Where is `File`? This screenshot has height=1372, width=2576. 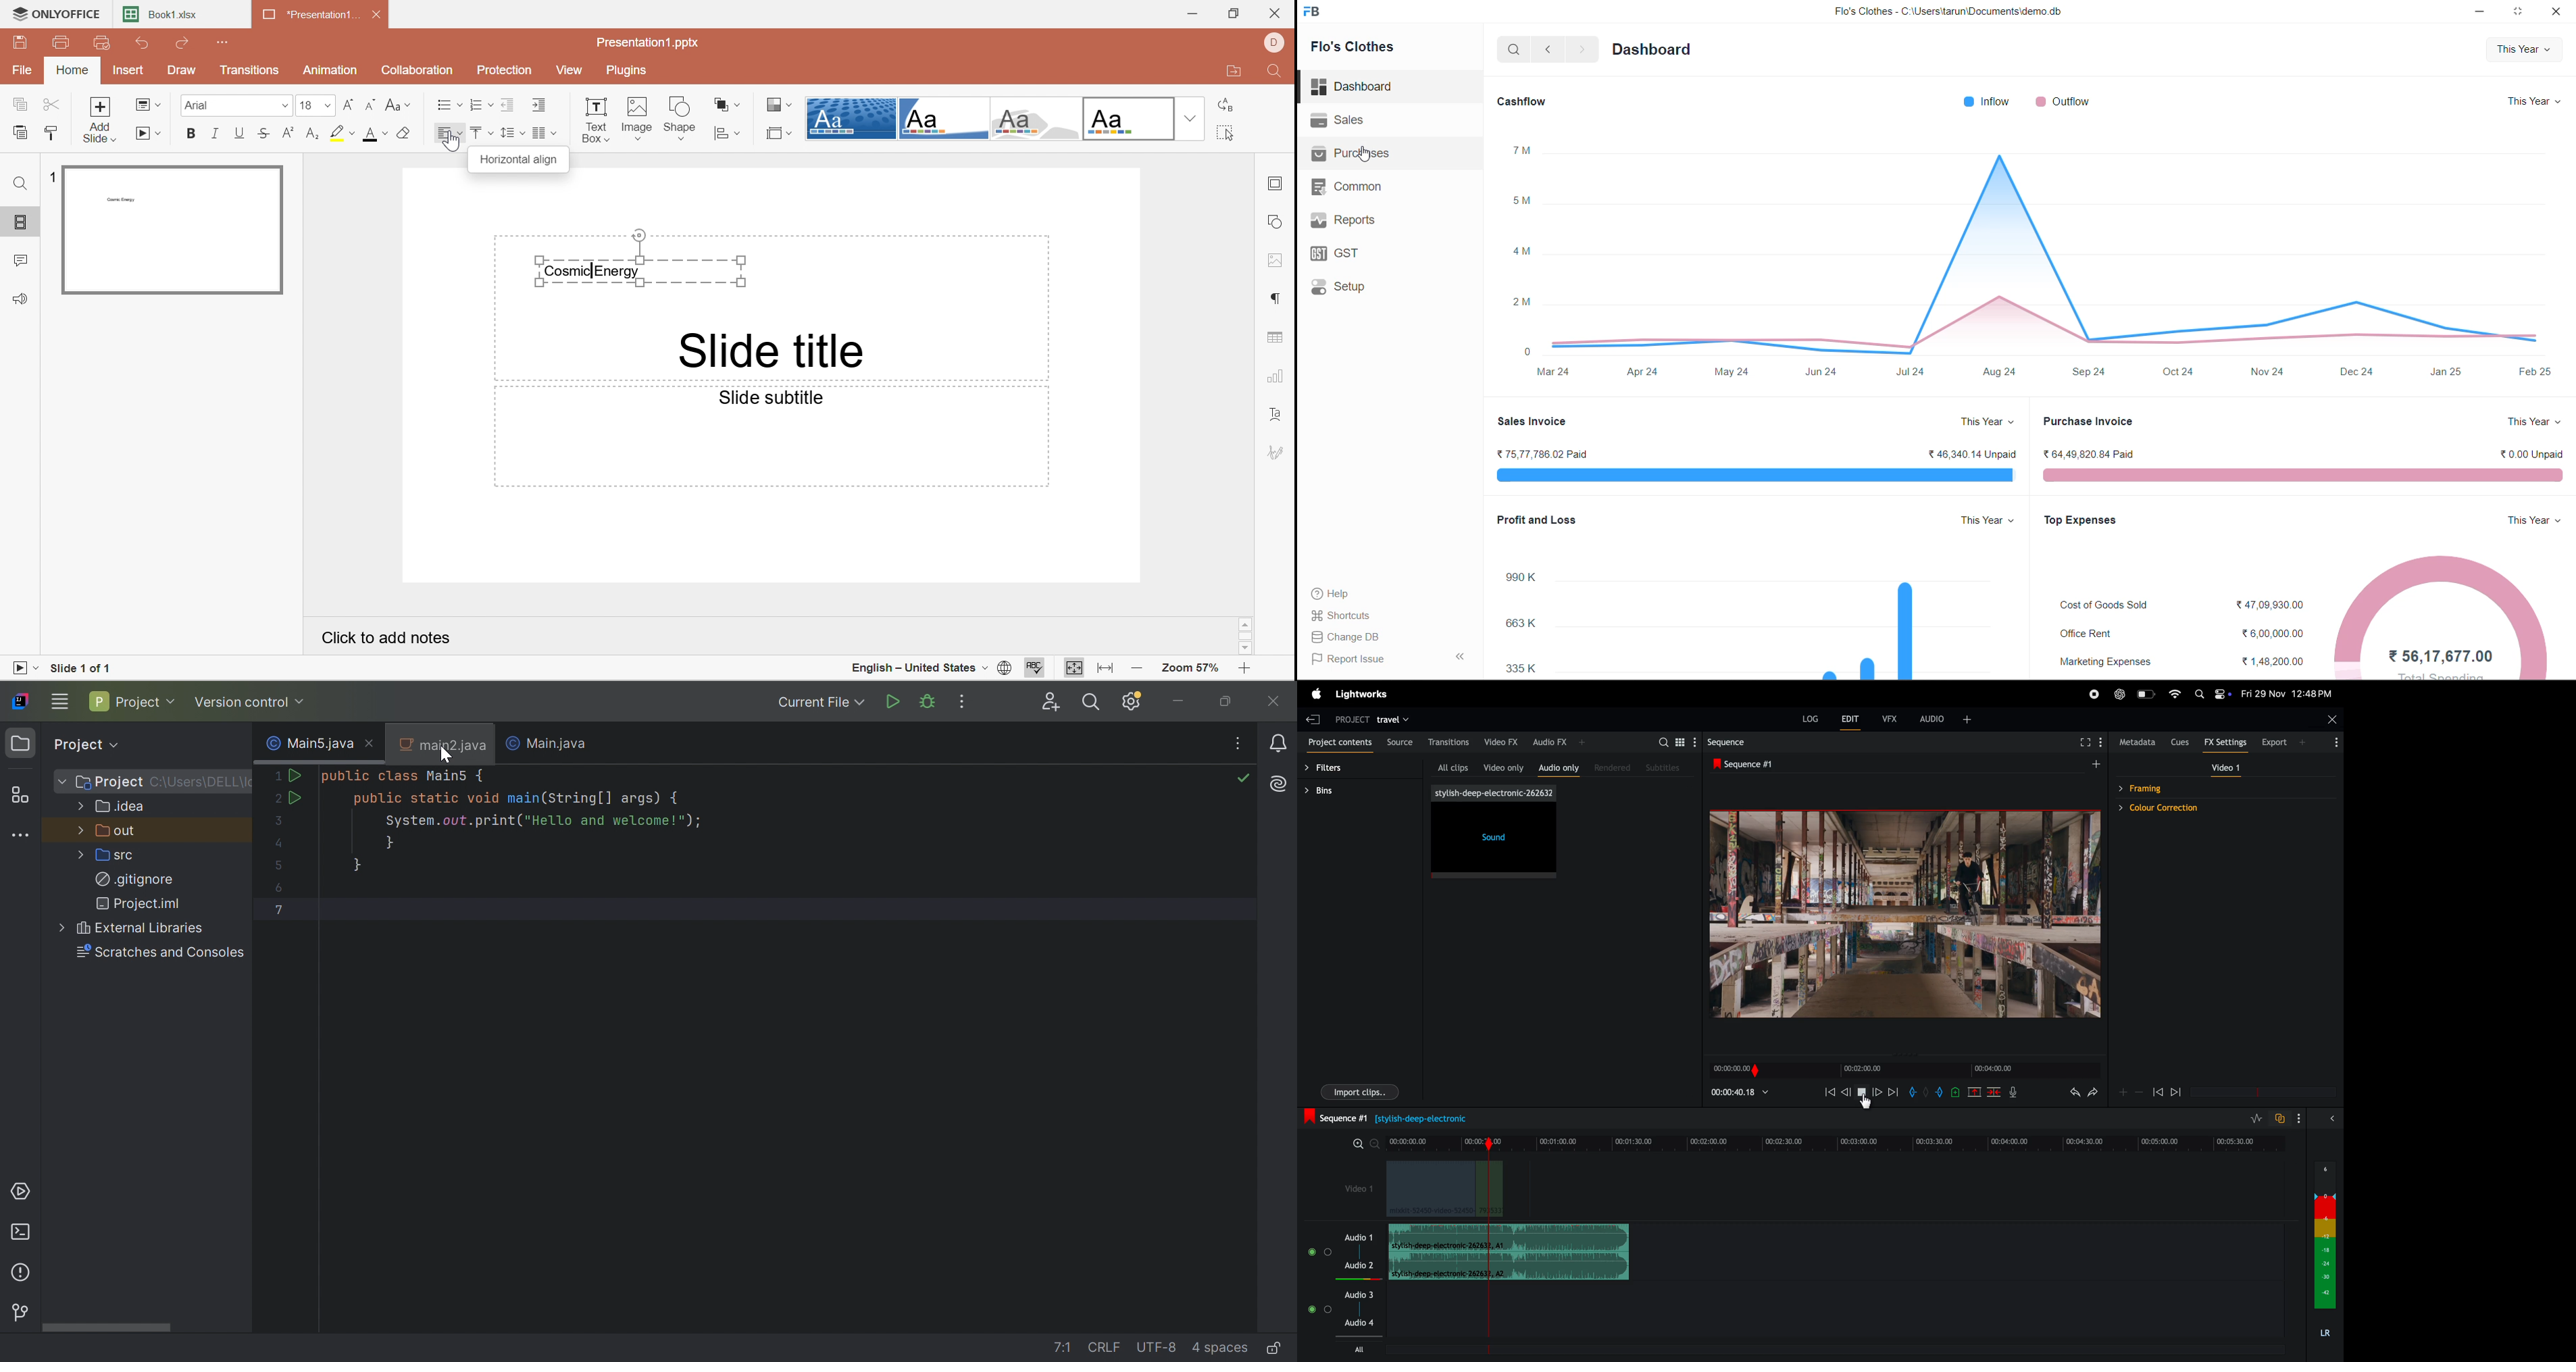
File is located at coordinates (22, 71).